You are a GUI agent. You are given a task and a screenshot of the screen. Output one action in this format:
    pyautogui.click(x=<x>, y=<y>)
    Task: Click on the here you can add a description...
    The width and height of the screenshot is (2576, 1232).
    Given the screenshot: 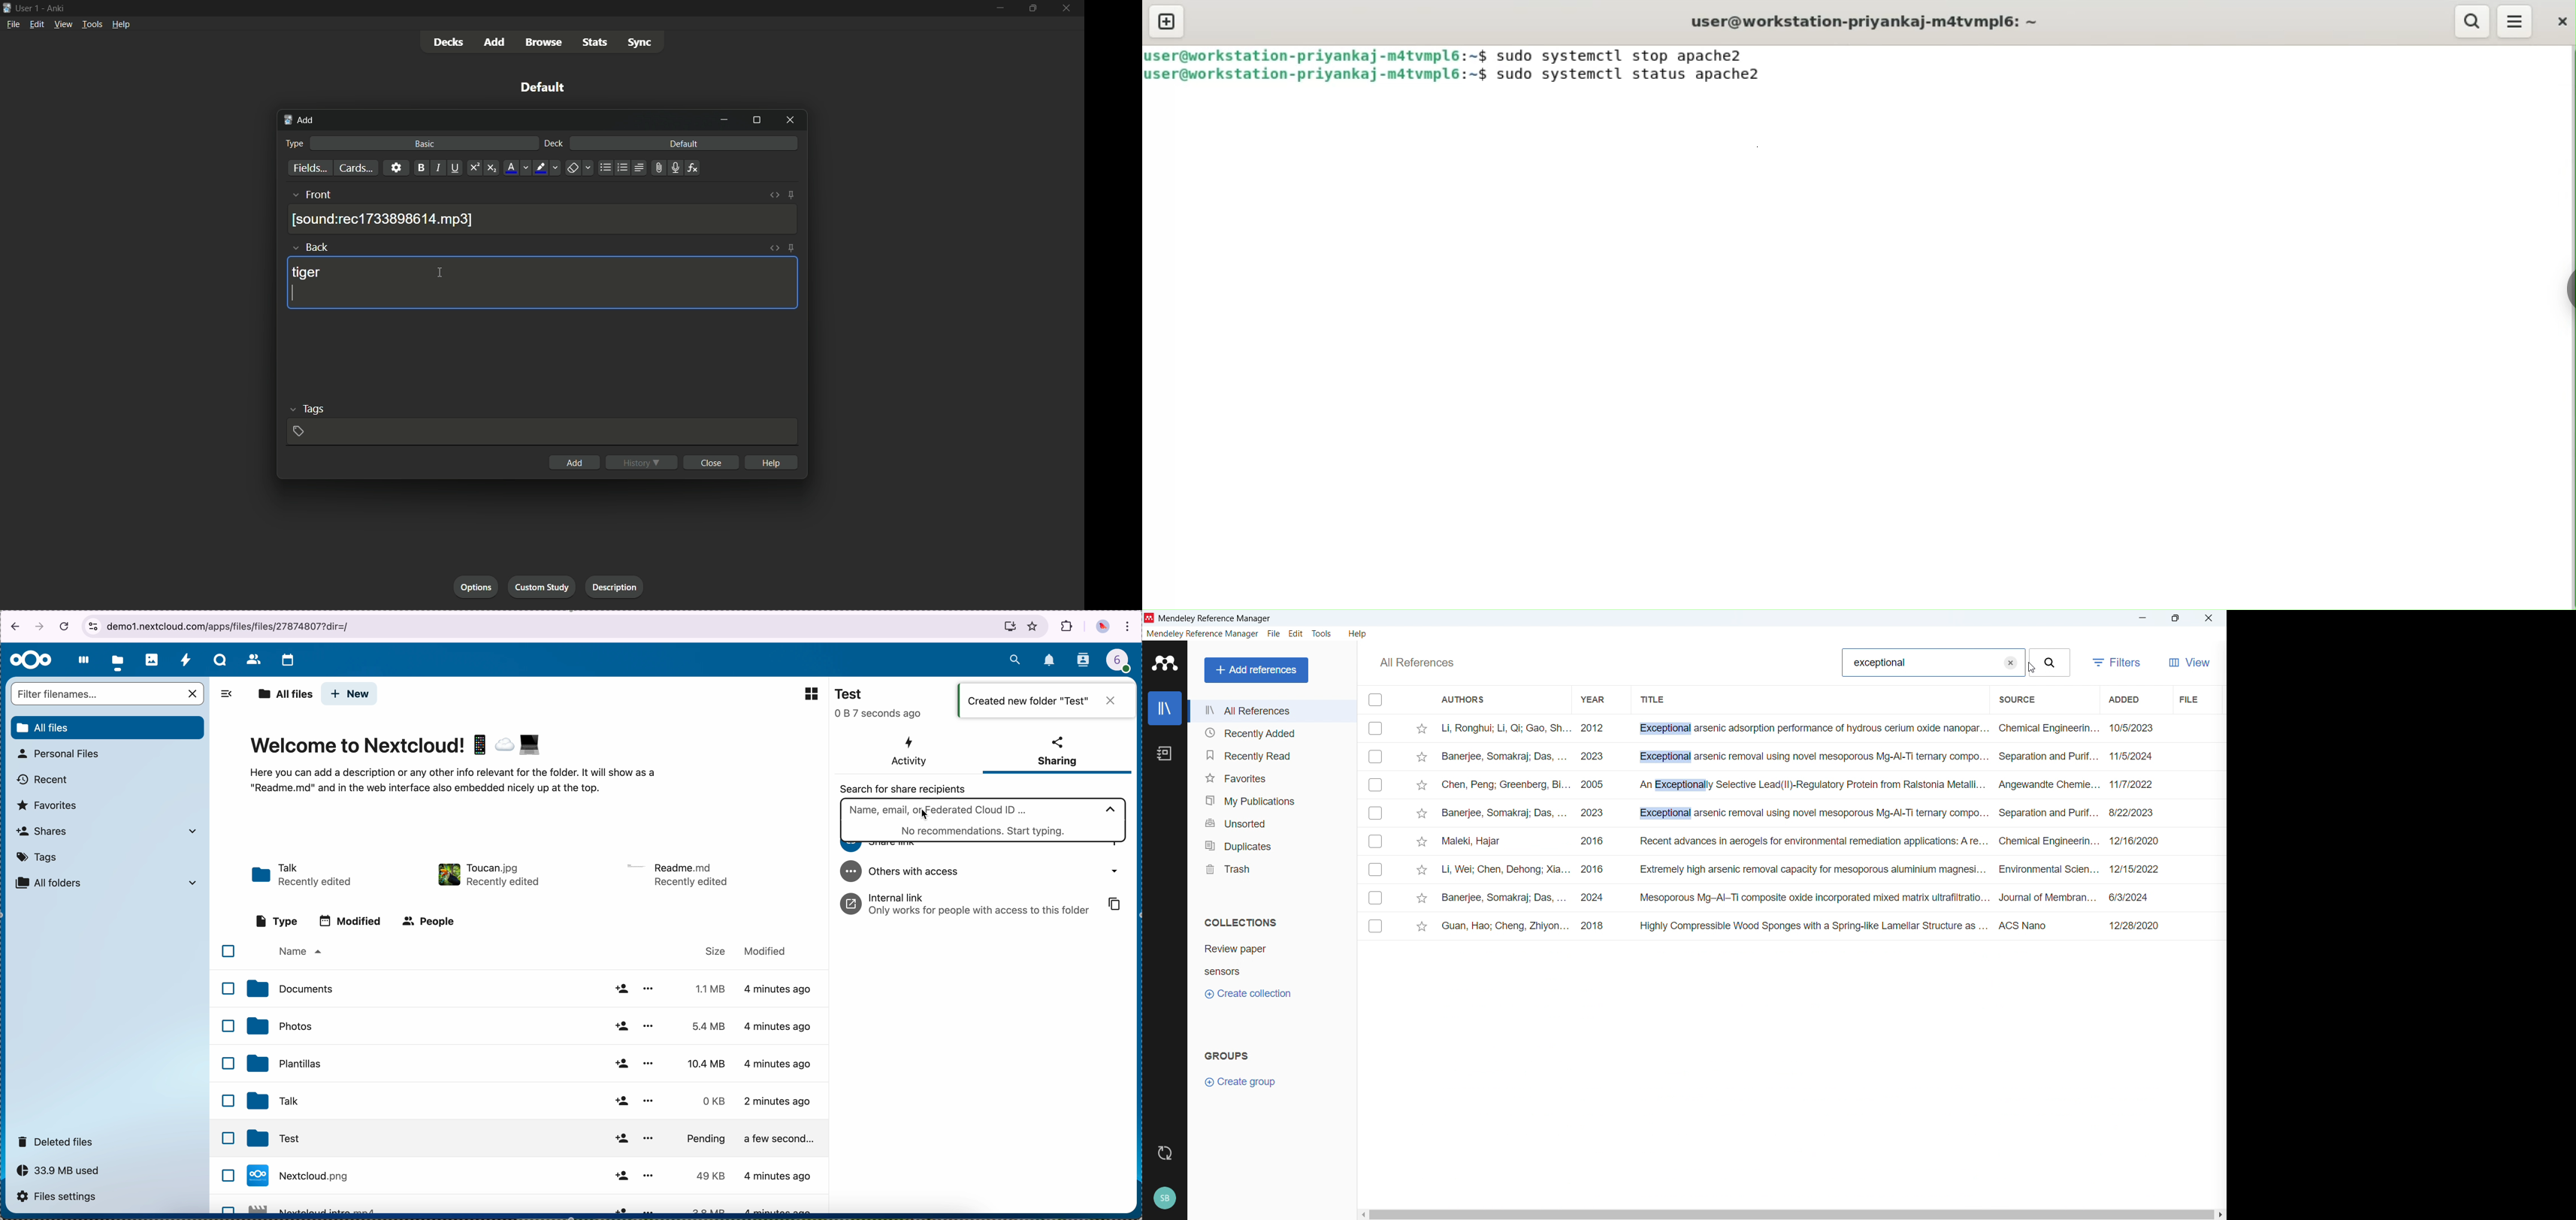 What is the action you would take?
    pyautogui.click(x=466, y=786)
    